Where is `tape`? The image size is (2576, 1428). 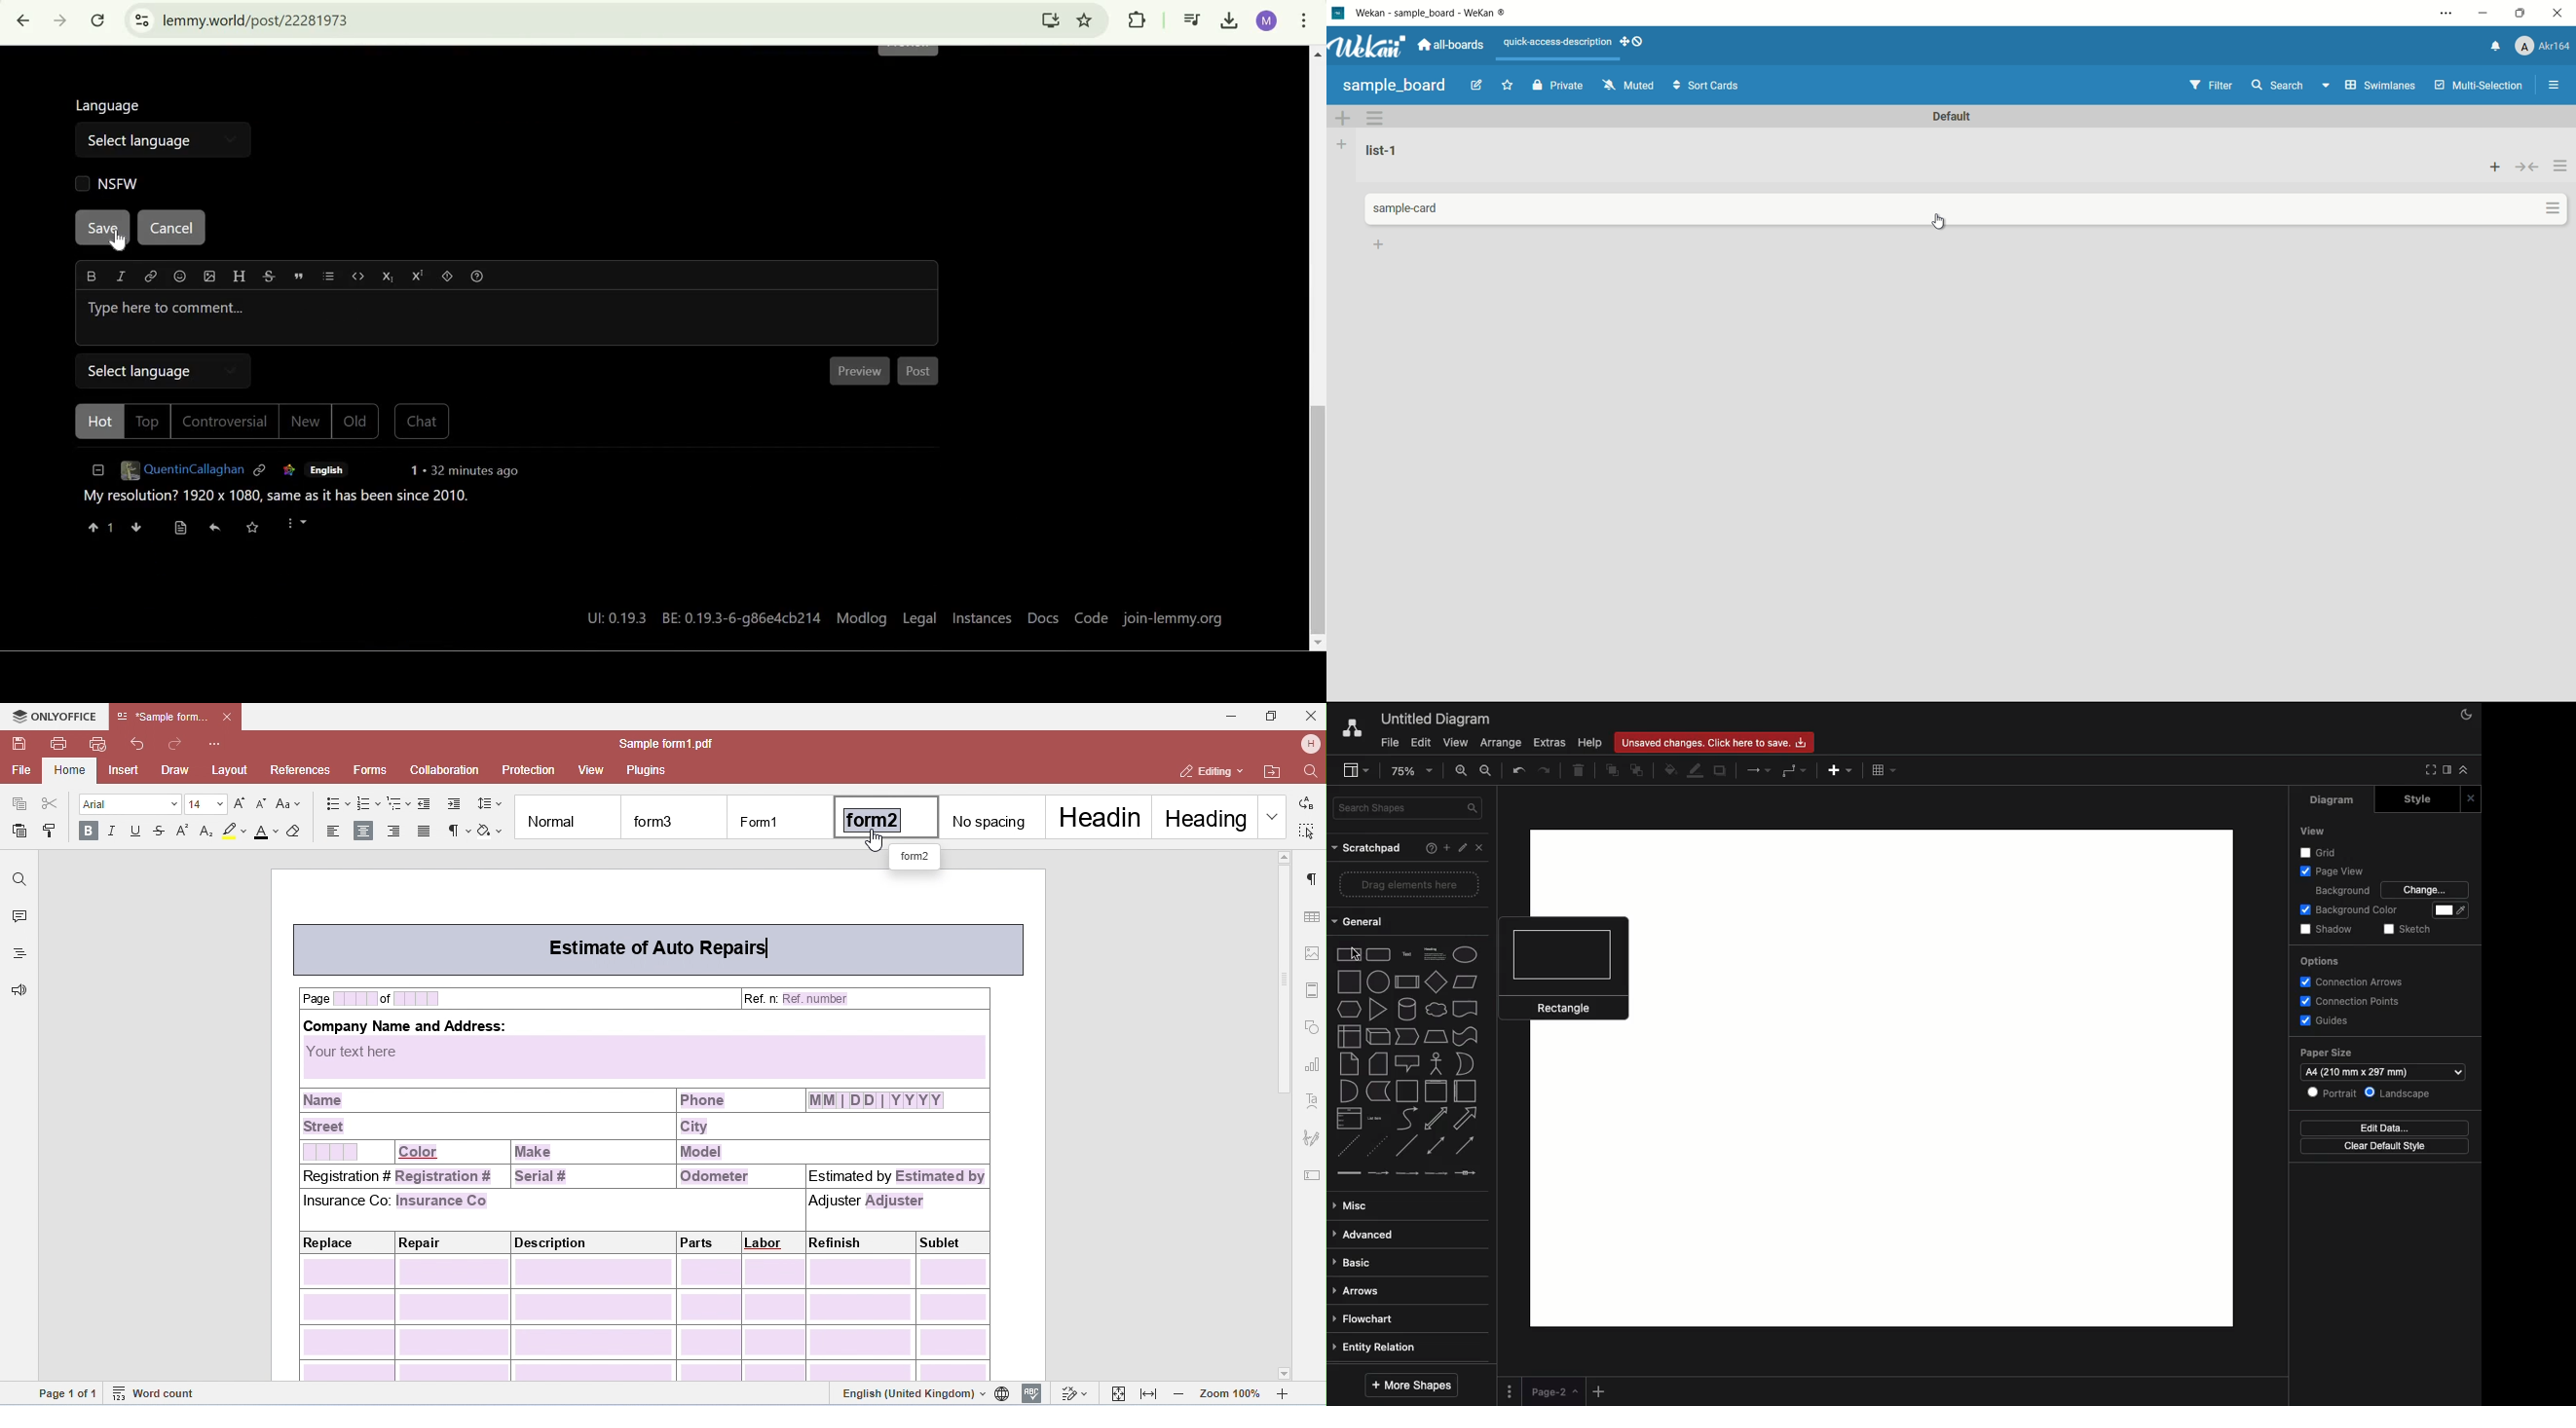
tape is located at coordinates (1466, 1035).